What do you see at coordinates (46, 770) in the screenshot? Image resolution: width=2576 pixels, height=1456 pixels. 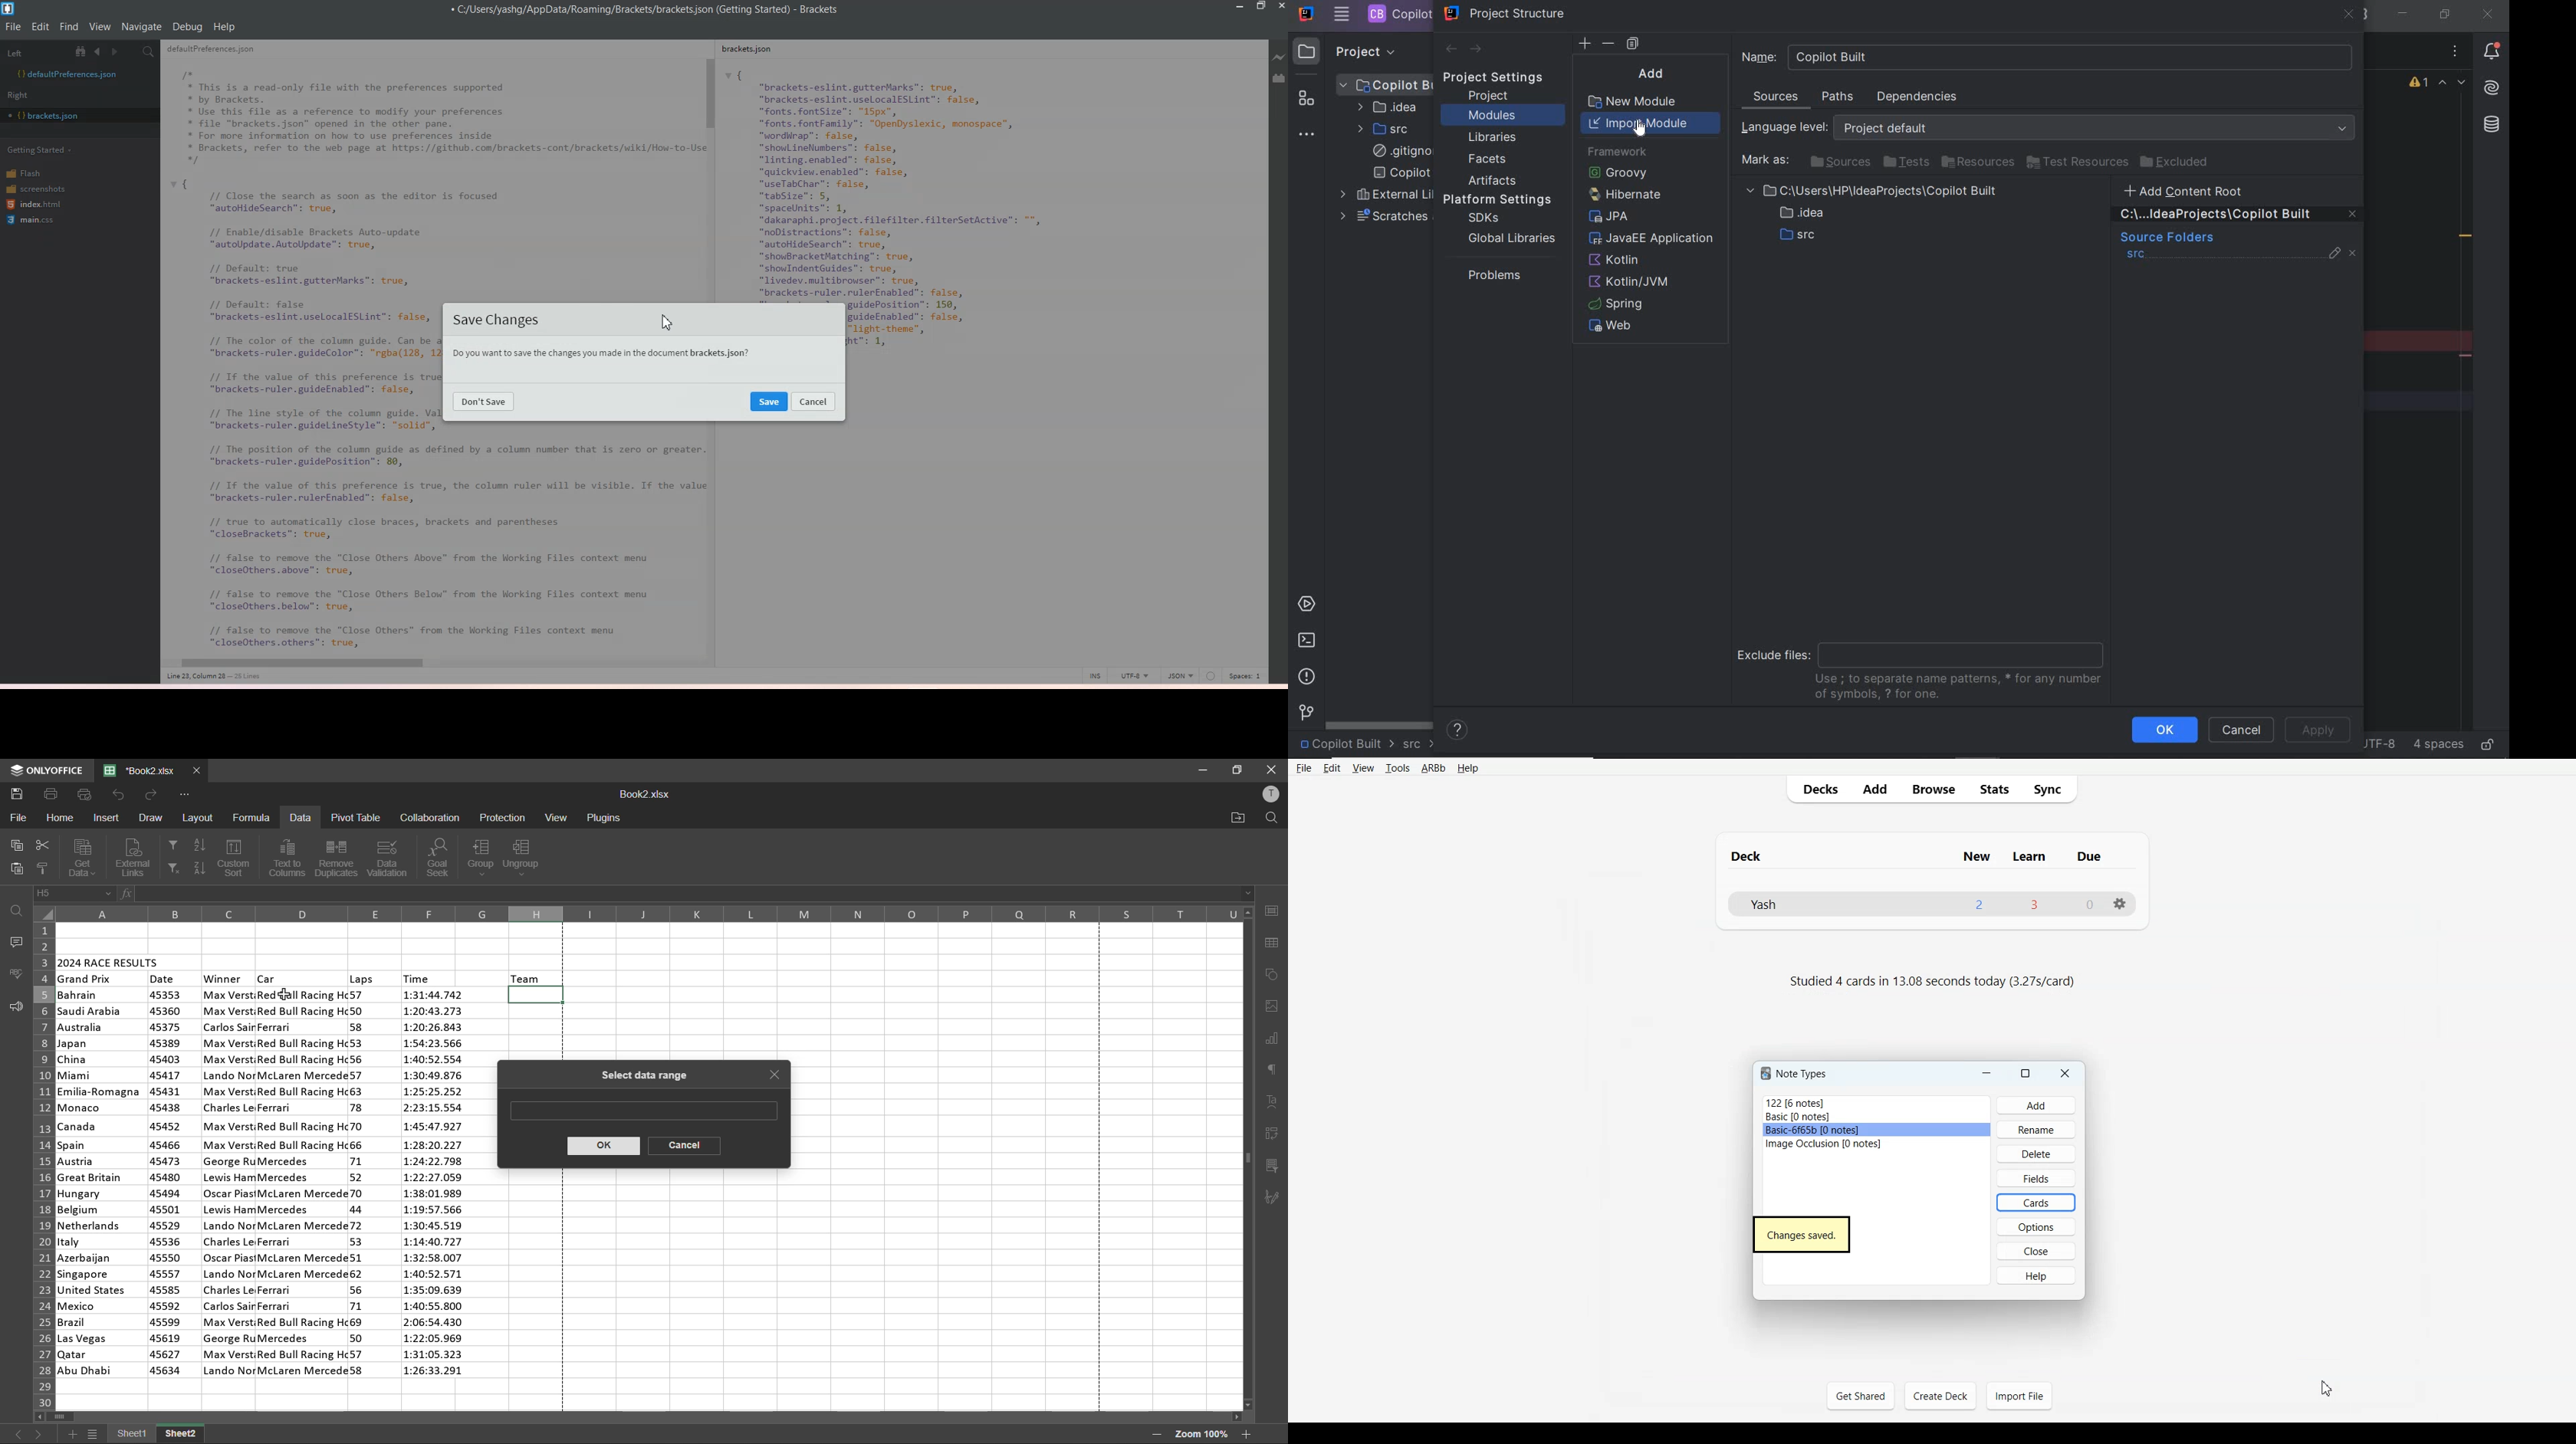 I see `app name` at bounding box center [46, 770].